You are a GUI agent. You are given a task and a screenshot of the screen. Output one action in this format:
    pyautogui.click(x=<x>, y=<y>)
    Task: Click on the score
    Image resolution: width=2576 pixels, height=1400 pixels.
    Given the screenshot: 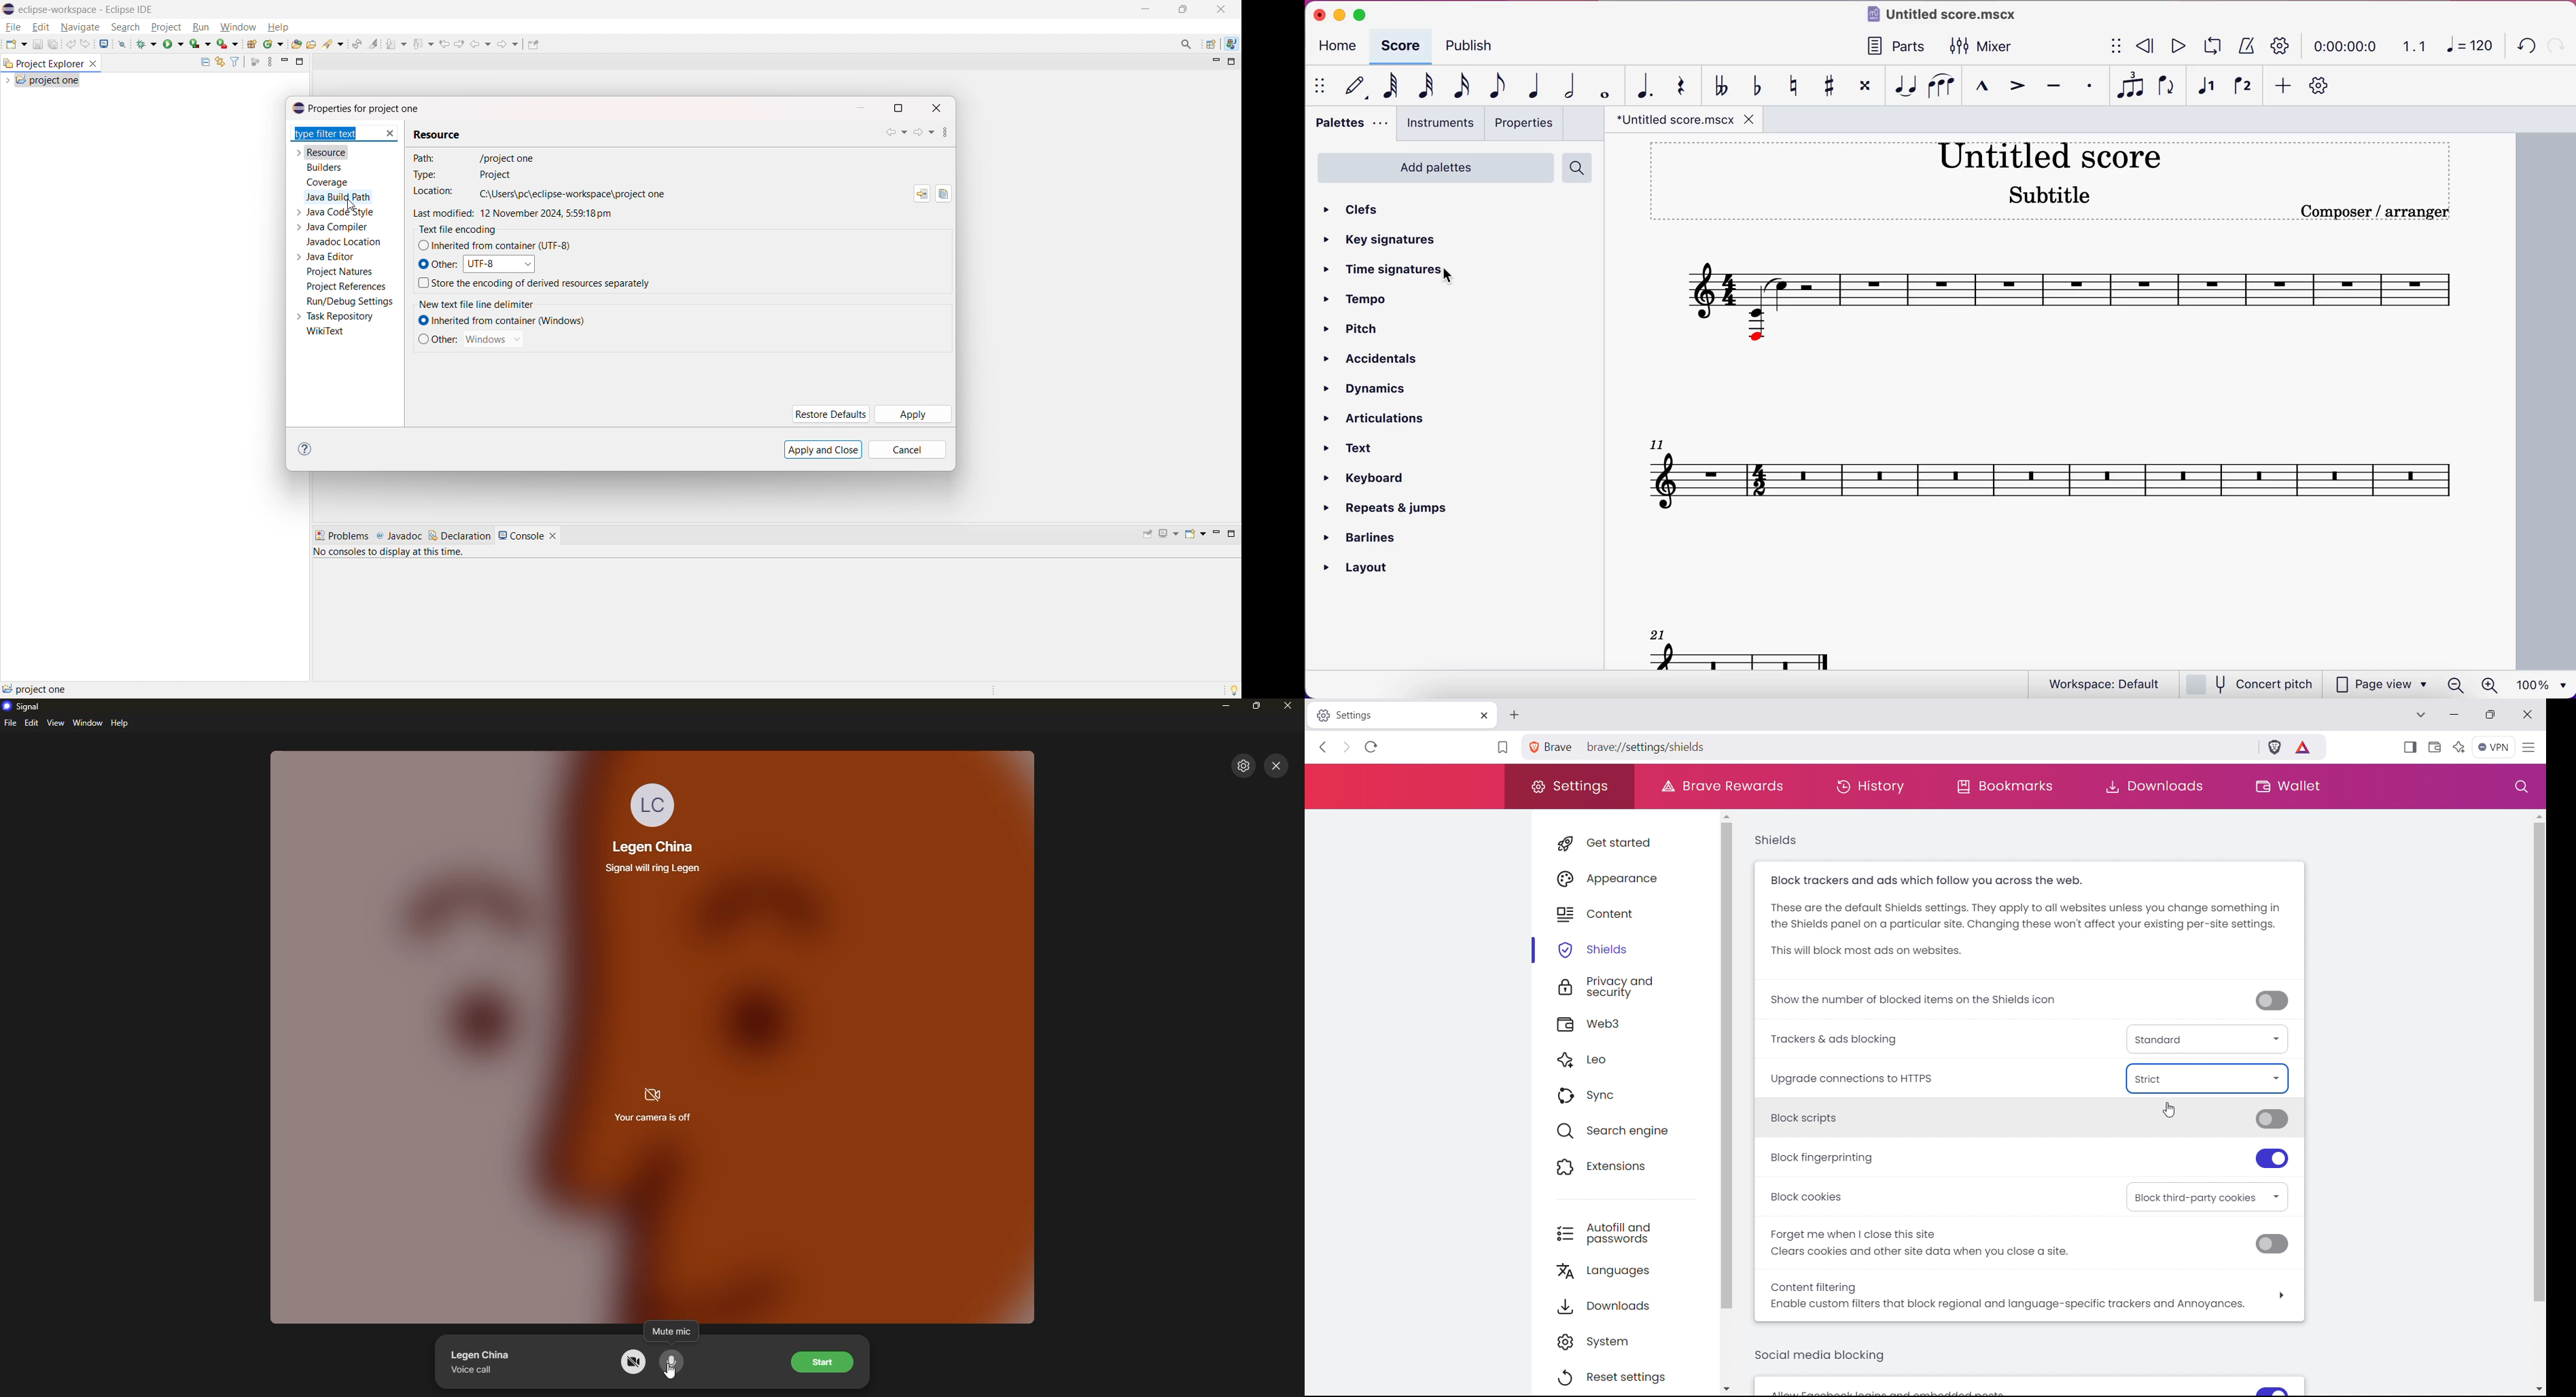 What is the action you would take?
    pyautogui.click(x=1403, y=46)
    